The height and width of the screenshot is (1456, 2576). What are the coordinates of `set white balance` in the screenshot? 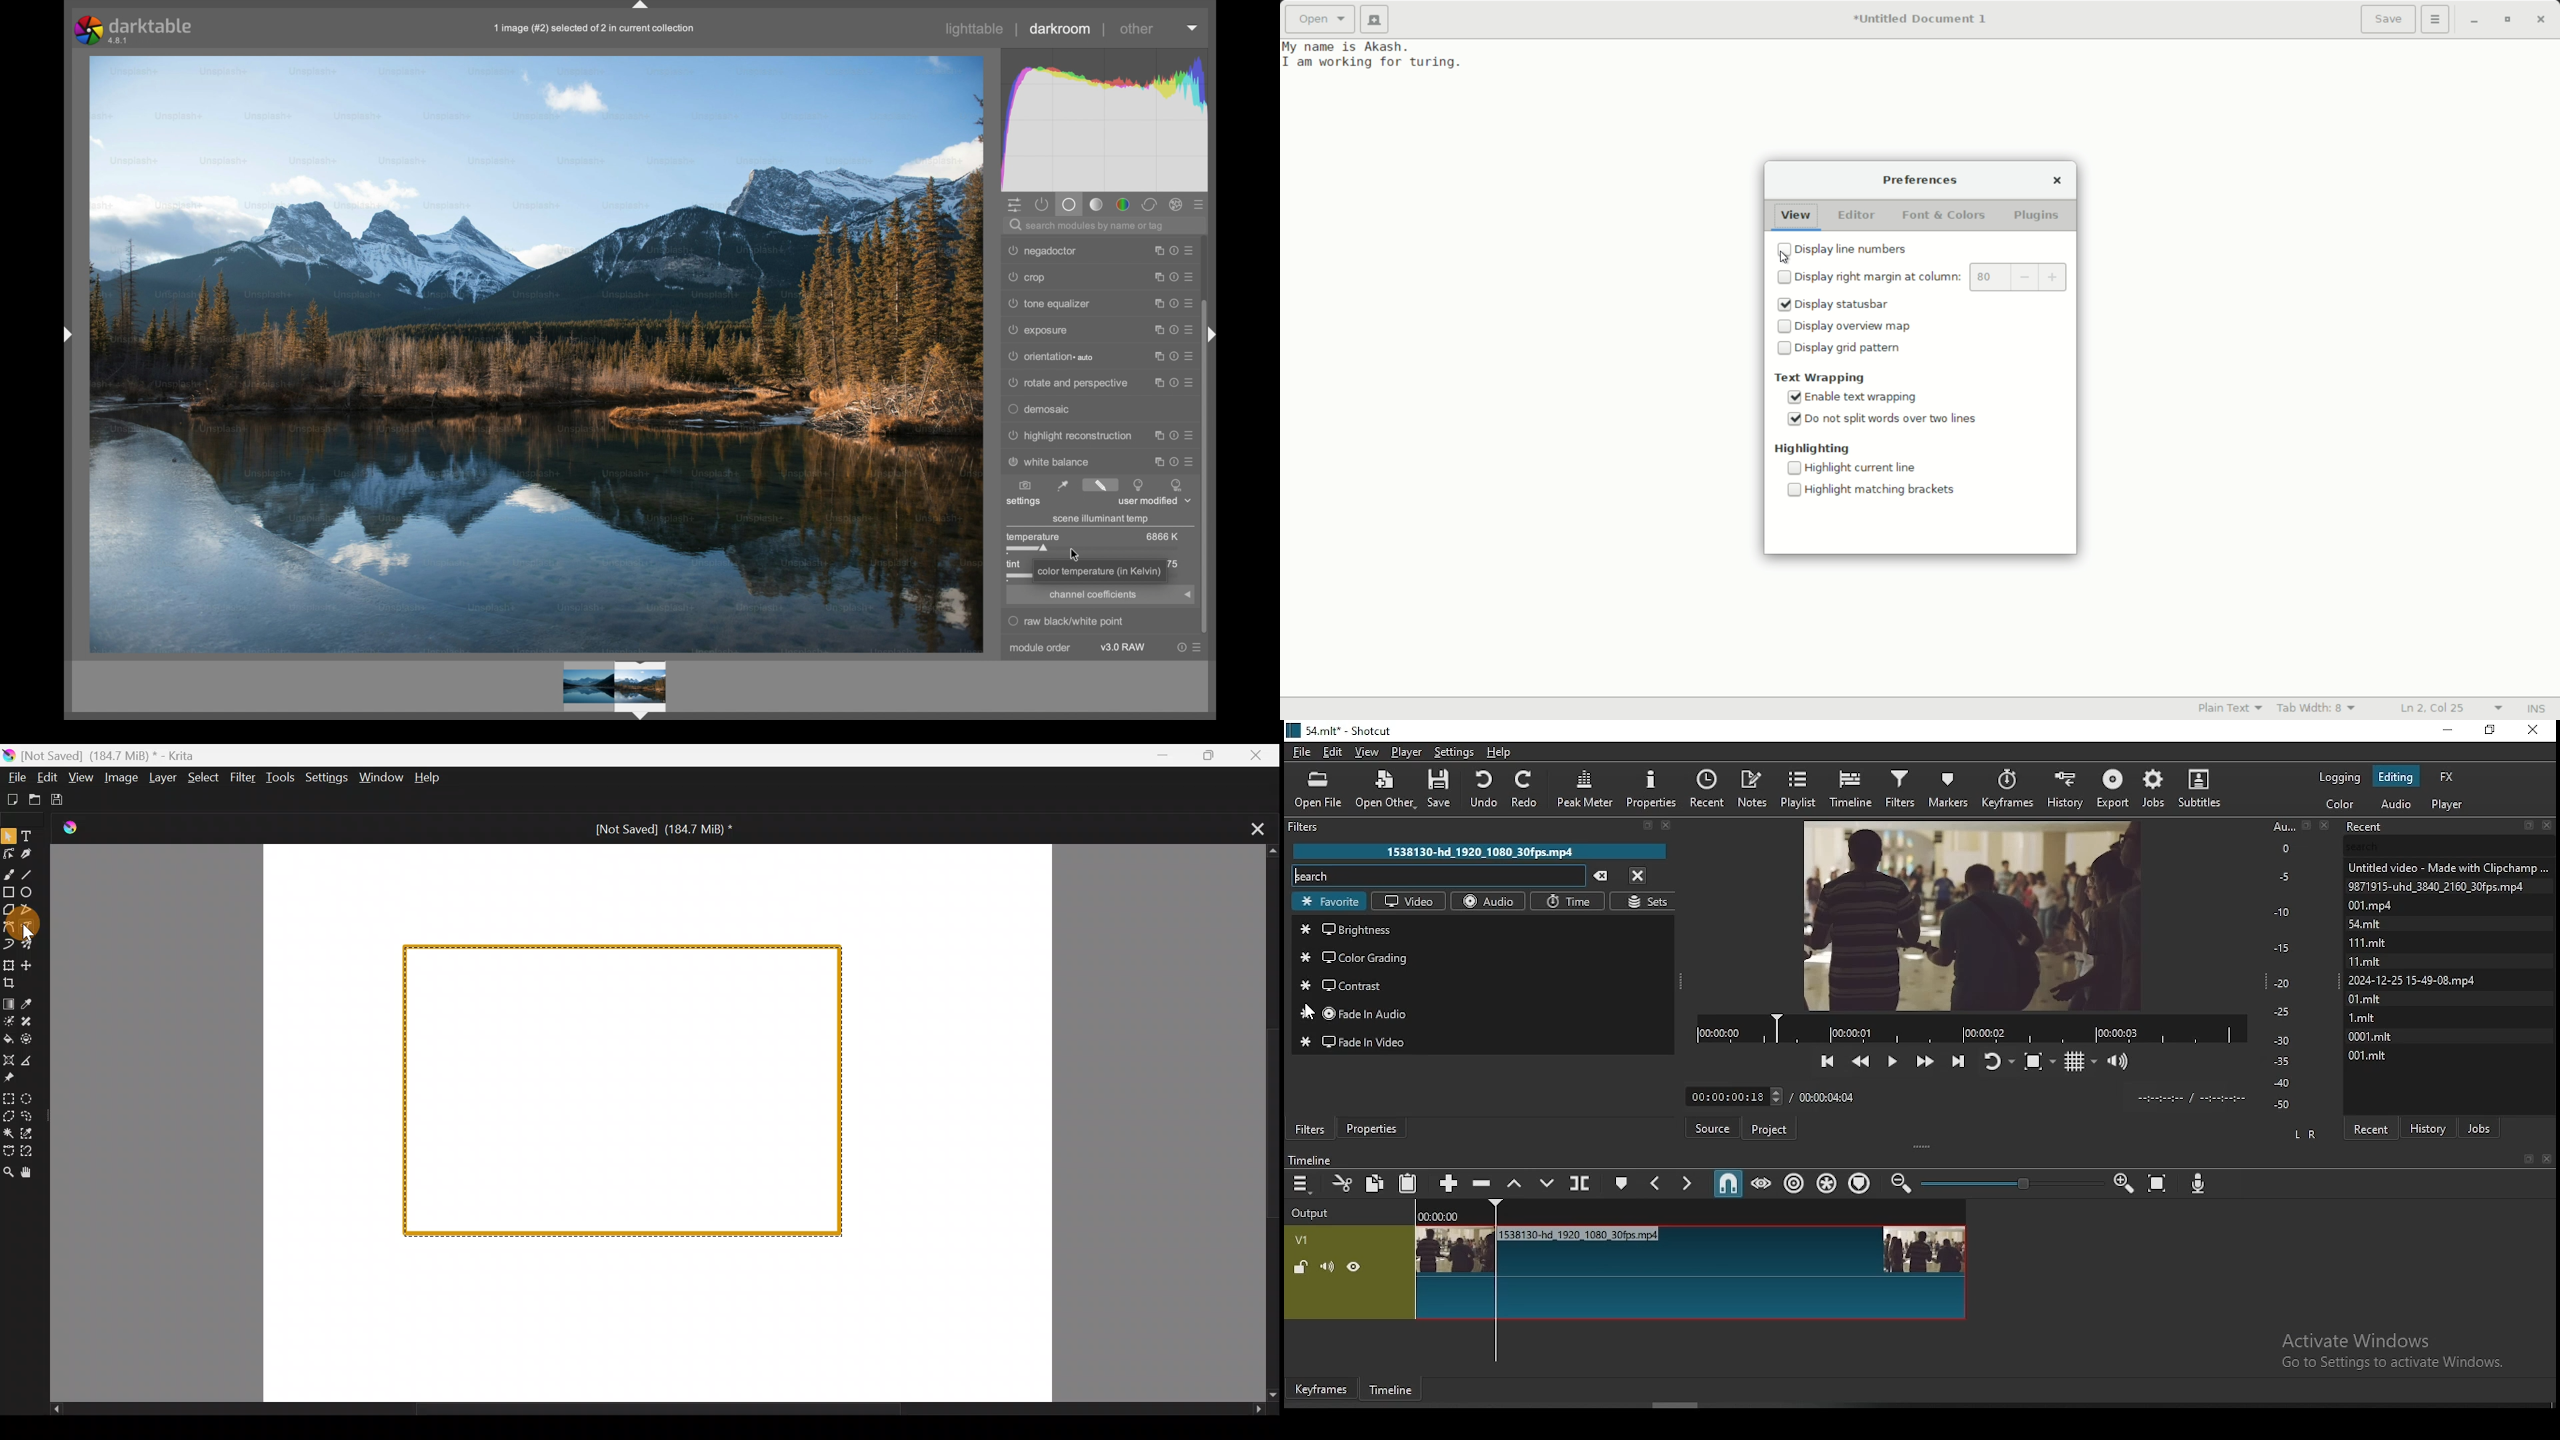 It's located at (1140, 485).